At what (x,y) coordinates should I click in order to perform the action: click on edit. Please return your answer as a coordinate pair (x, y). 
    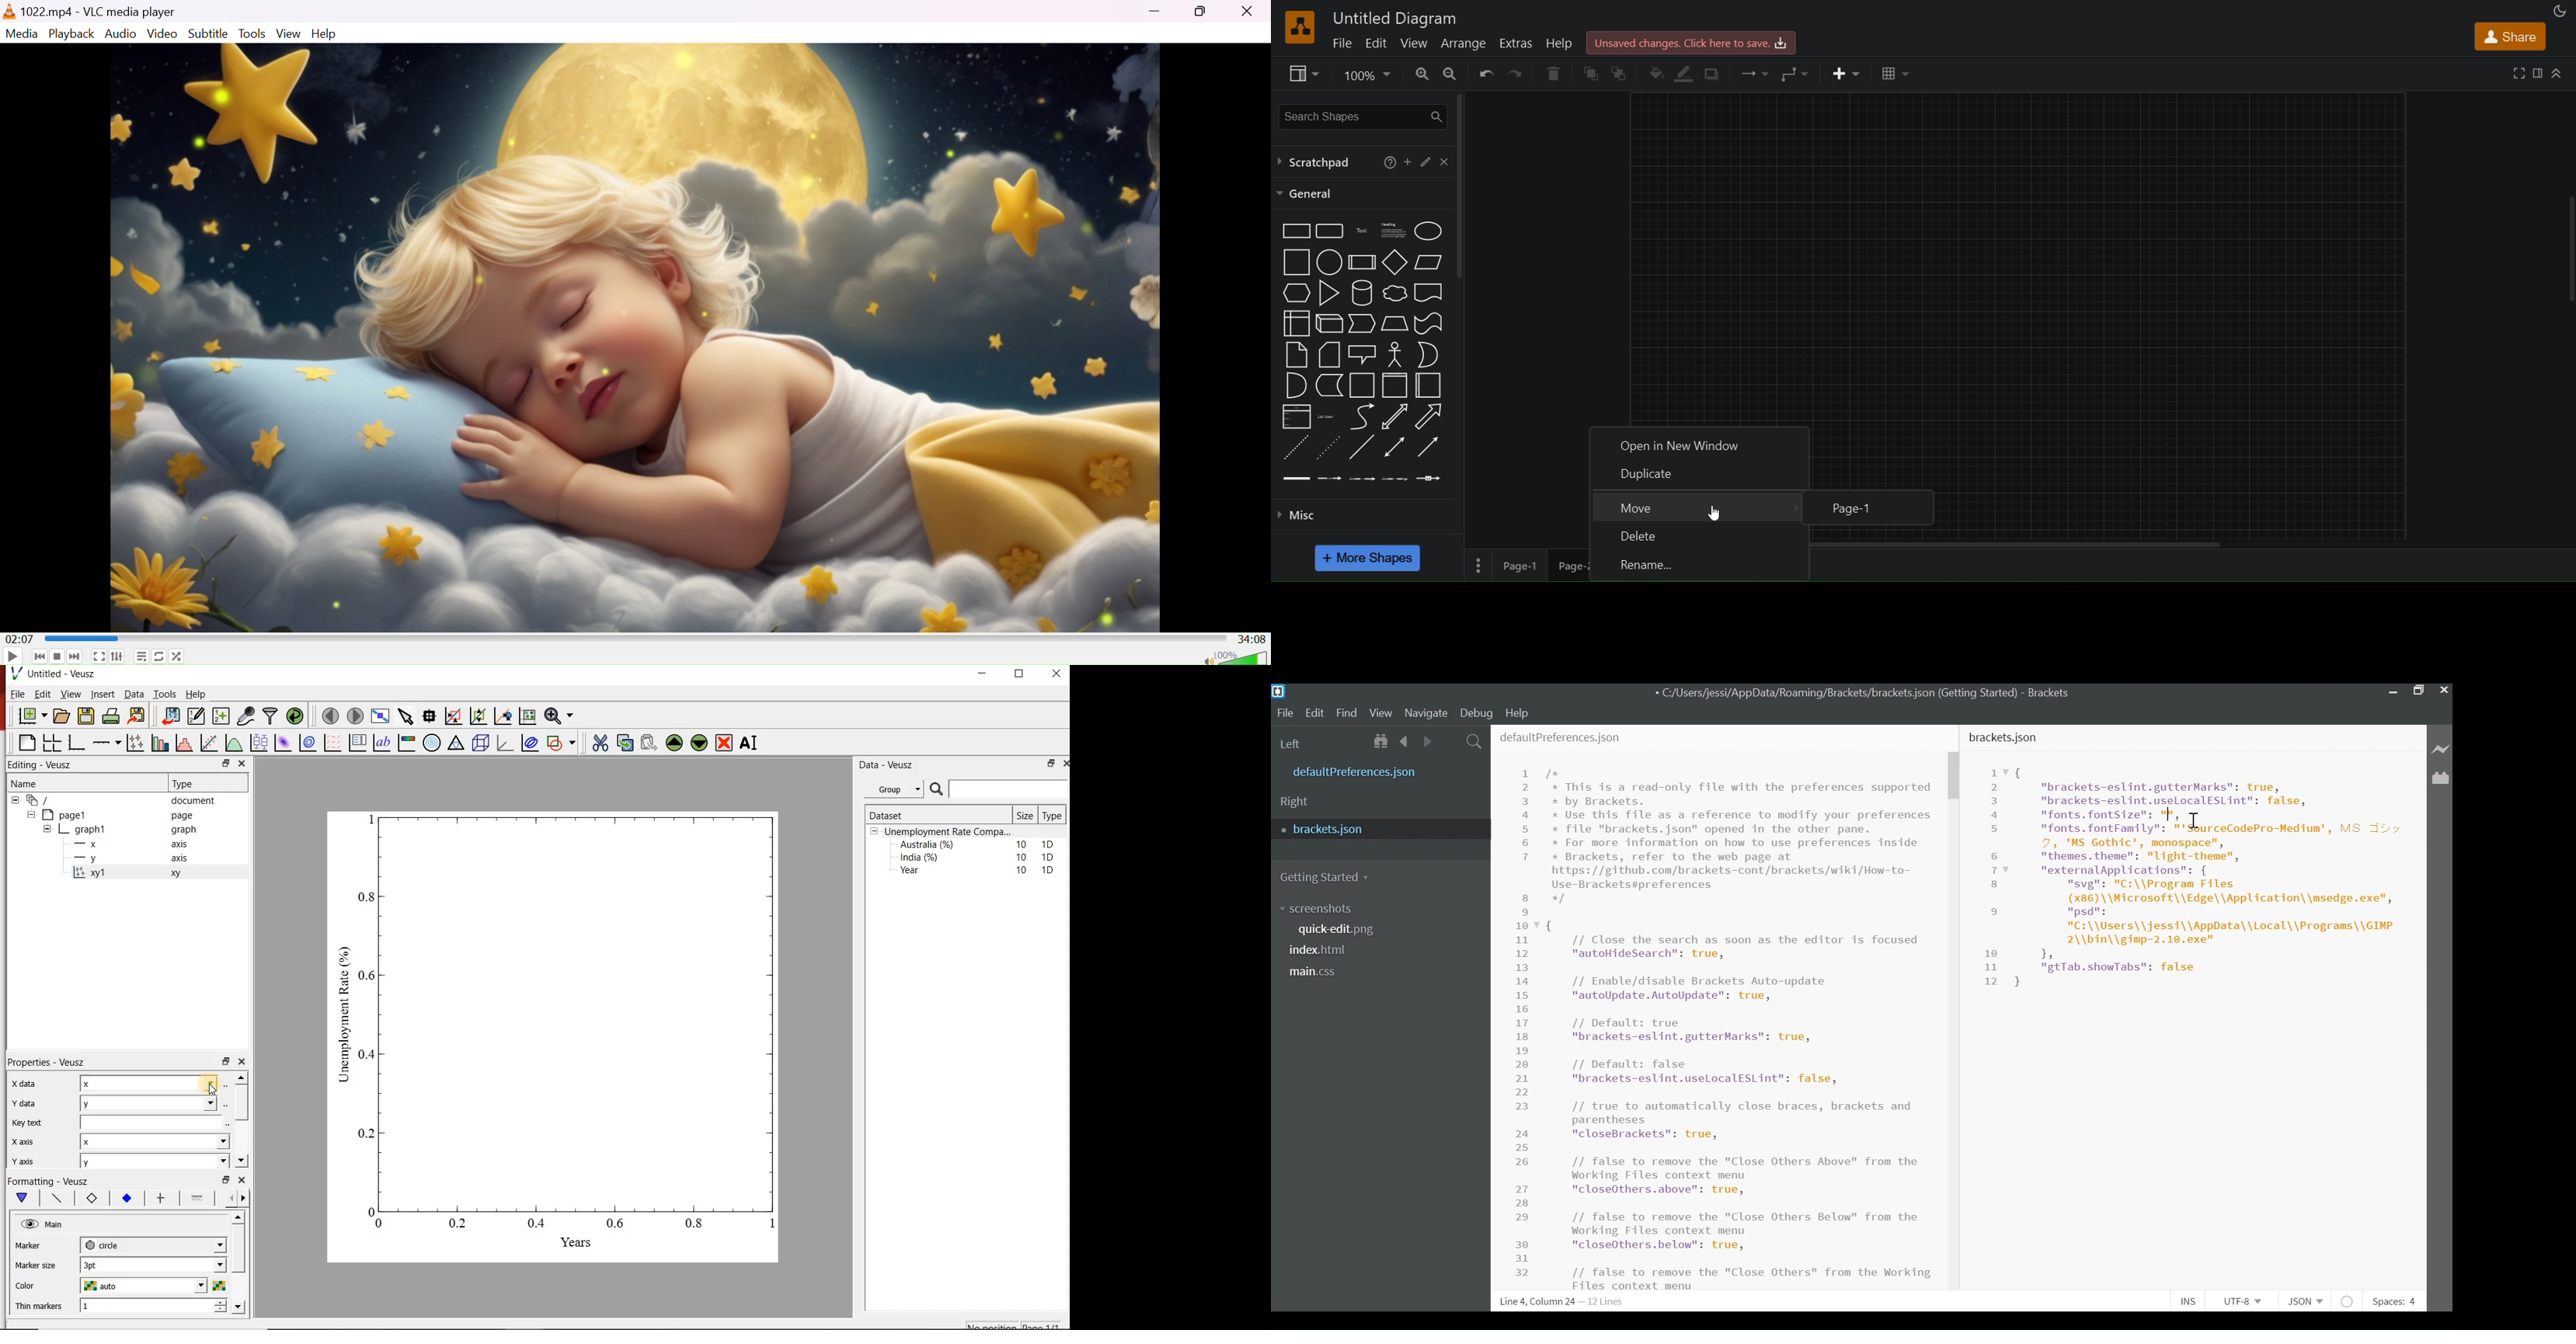
    Looking at the image, I should click on (1425, 161).